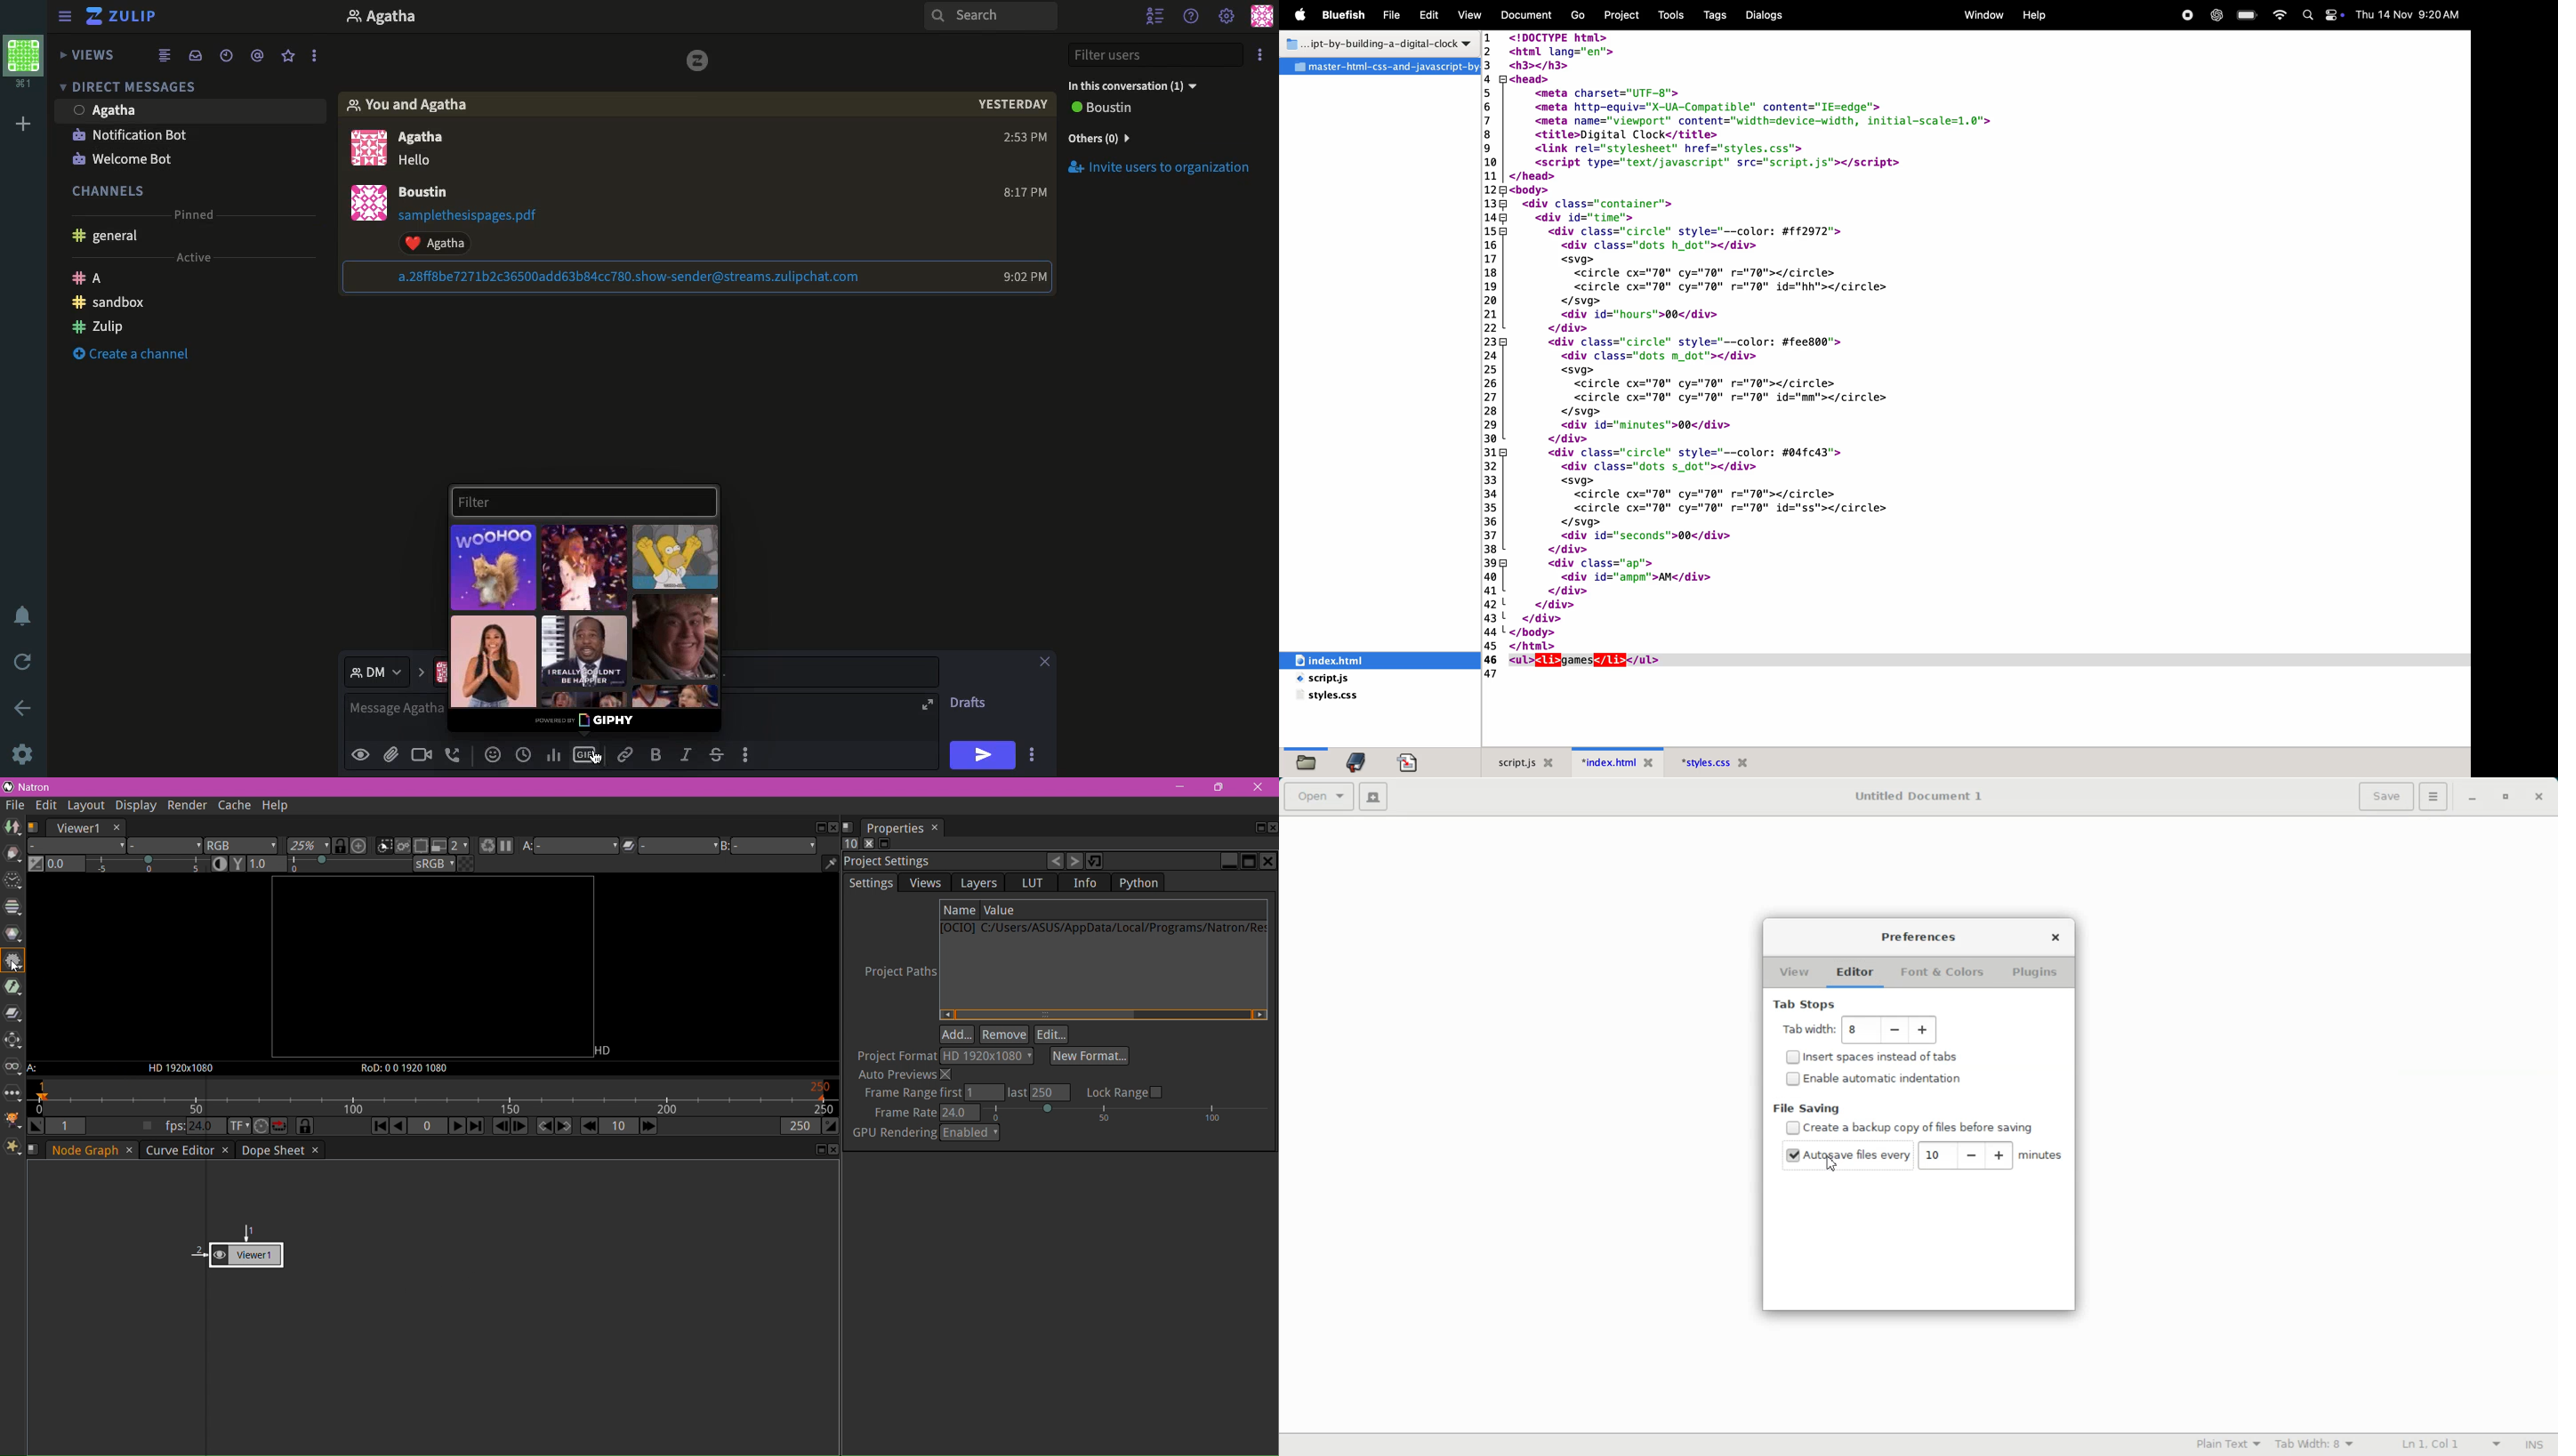  Describe the element at coordinates (1346, 14) in the screenshot. I see `BLuefish` at that location.